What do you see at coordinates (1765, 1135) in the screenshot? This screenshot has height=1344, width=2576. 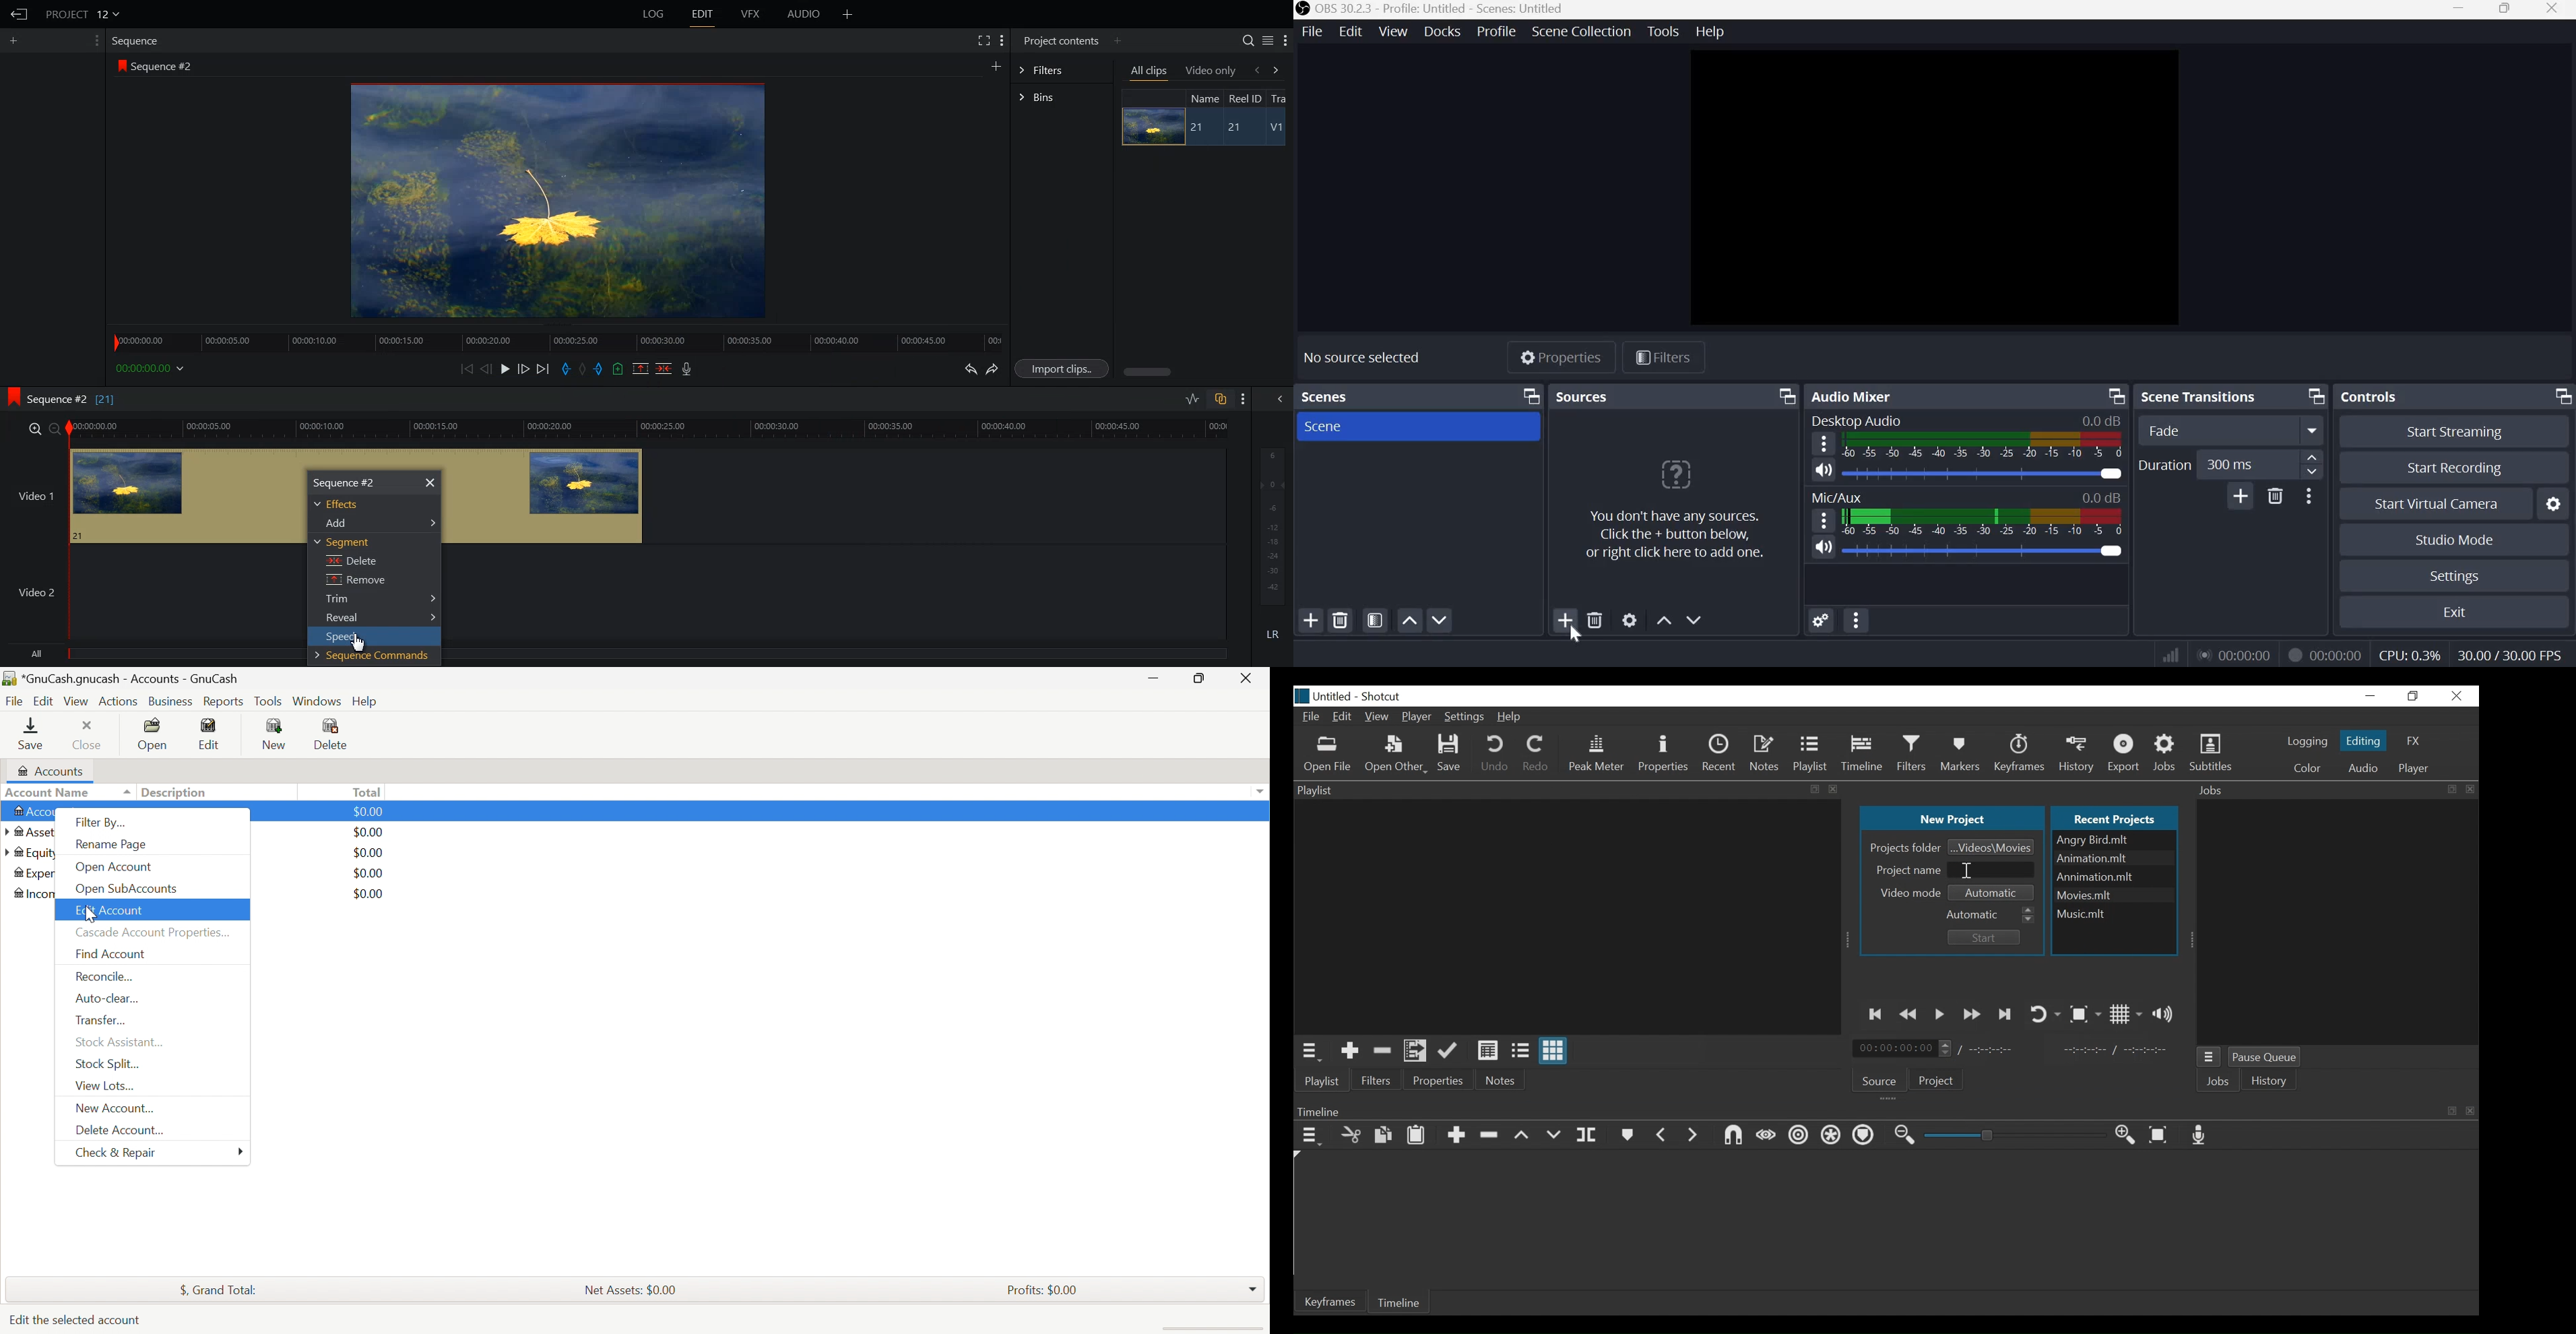 I see `Scrub wile dragging` at bounding box center [1765, 1135].